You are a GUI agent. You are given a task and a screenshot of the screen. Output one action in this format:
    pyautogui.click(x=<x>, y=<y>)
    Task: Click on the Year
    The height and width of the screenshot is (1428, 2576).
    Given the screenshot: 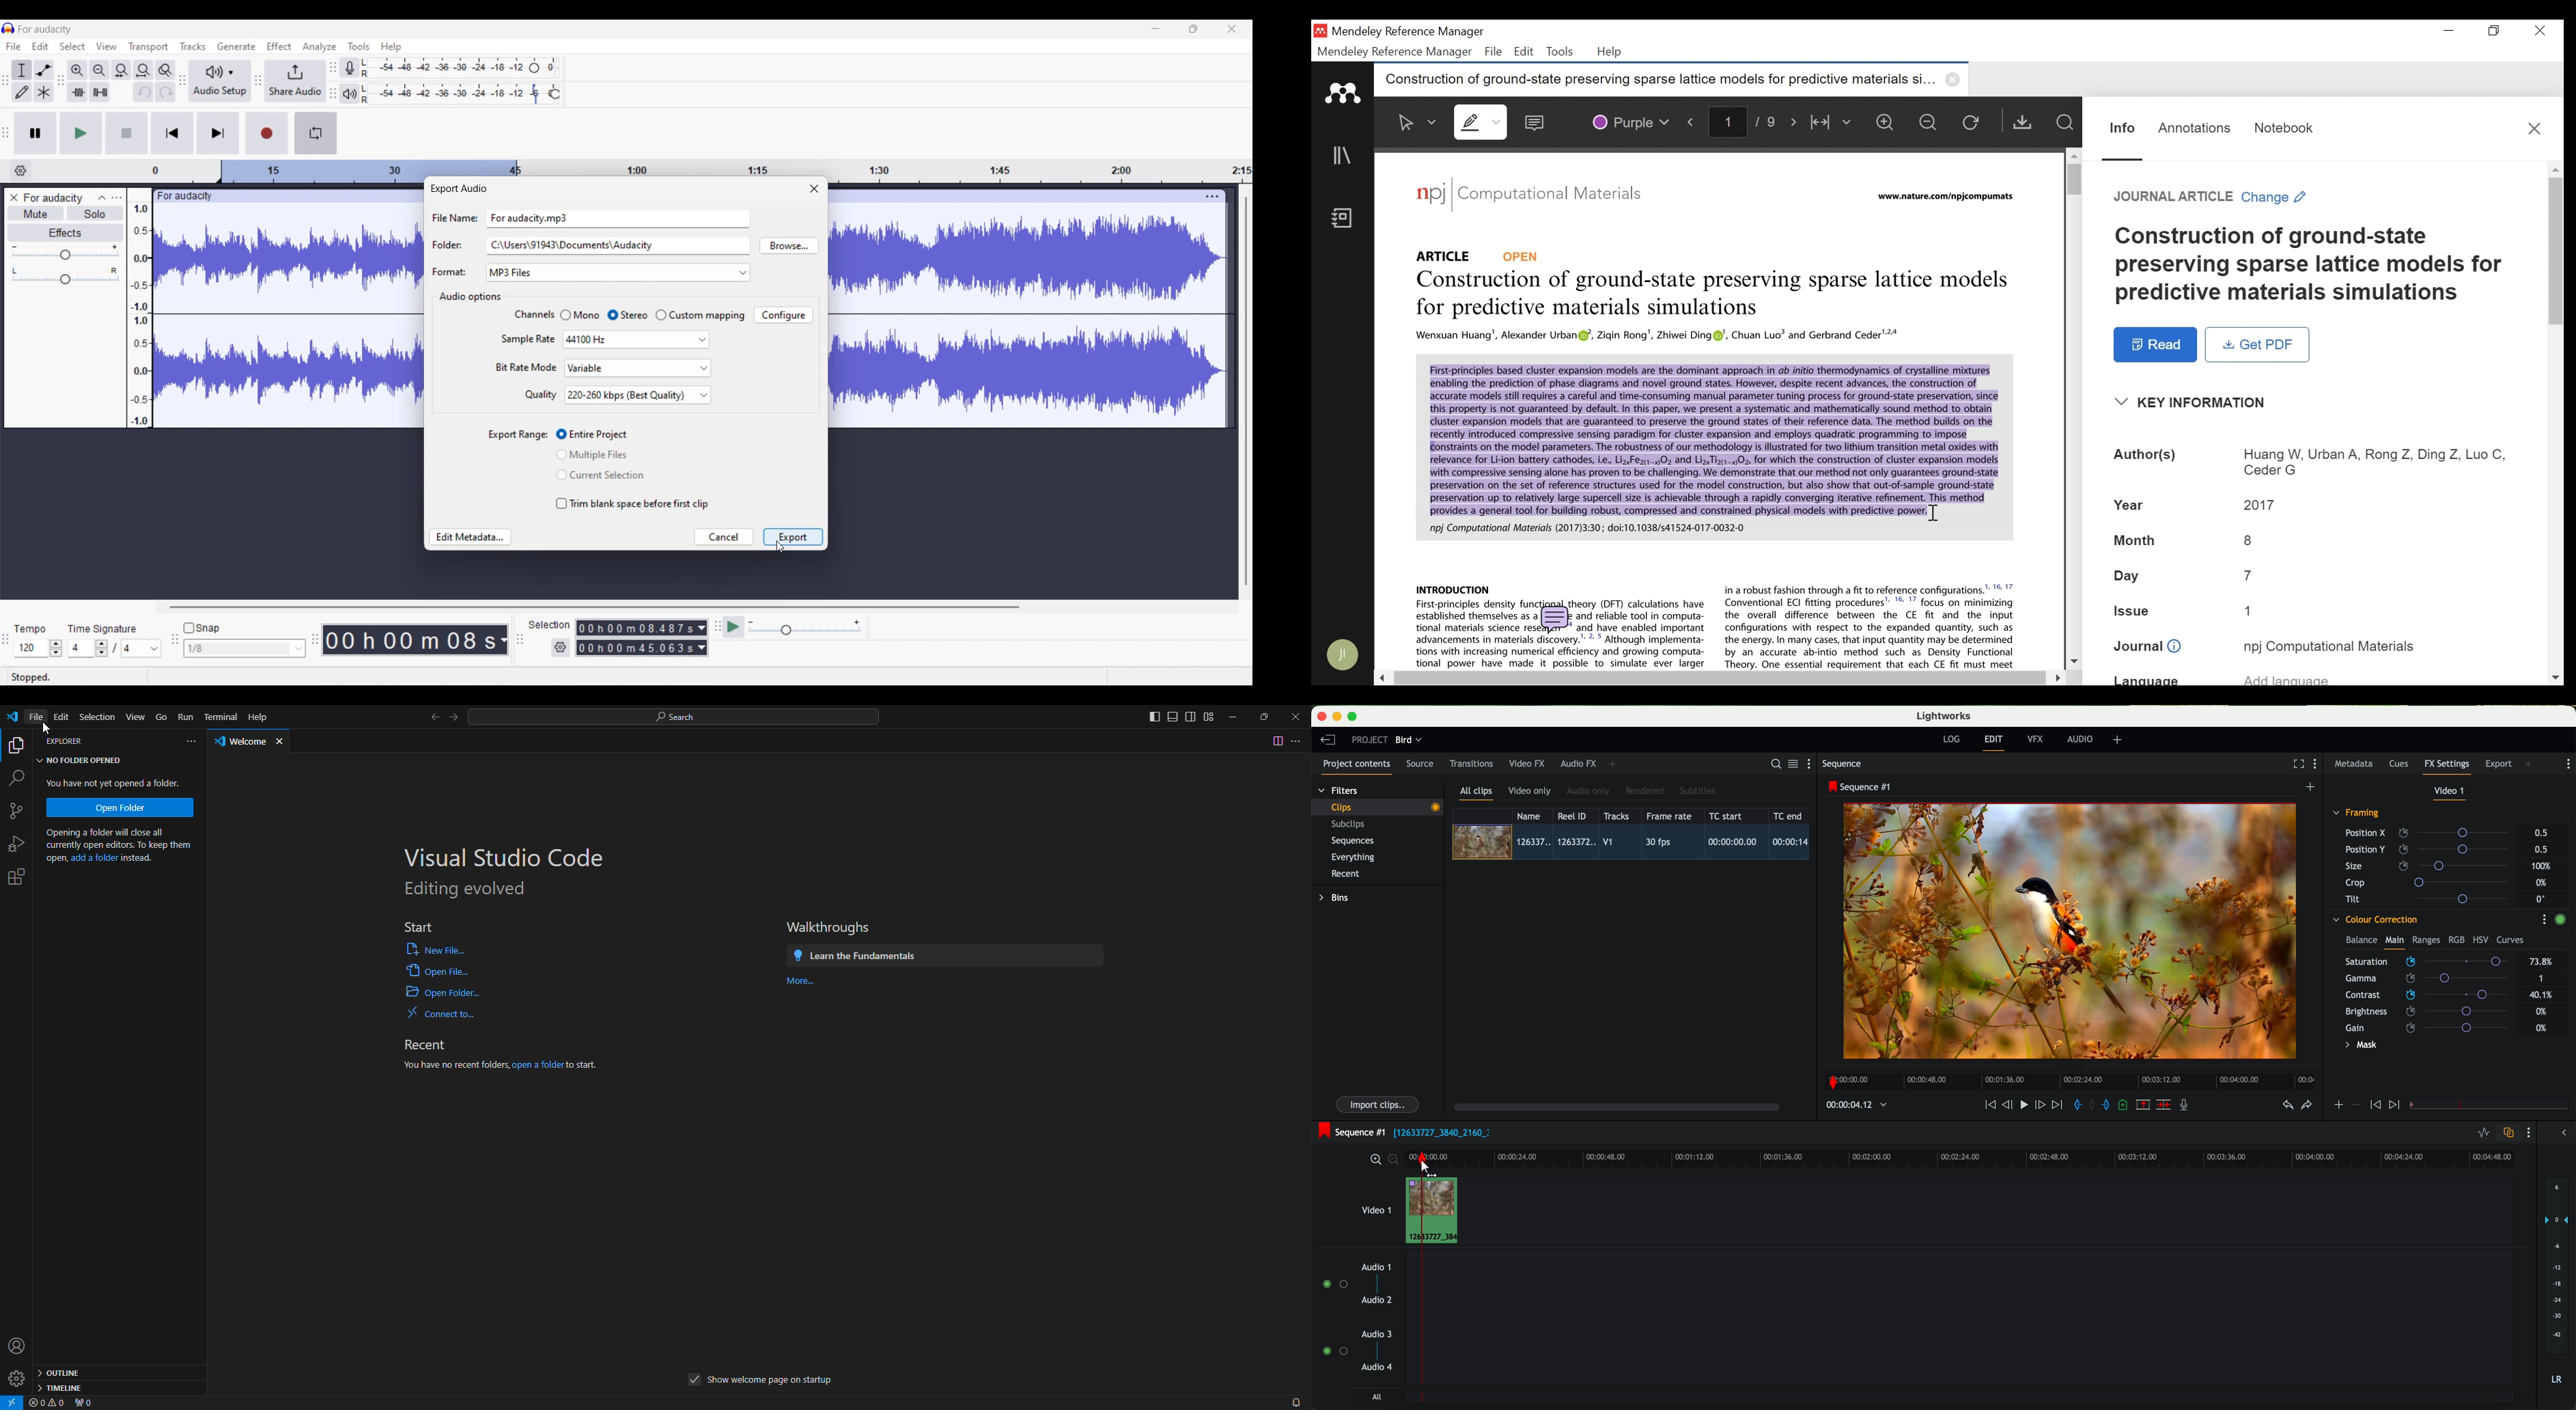 What is the action you would take?
    pyautogui.click(x=2132, y=503)
    